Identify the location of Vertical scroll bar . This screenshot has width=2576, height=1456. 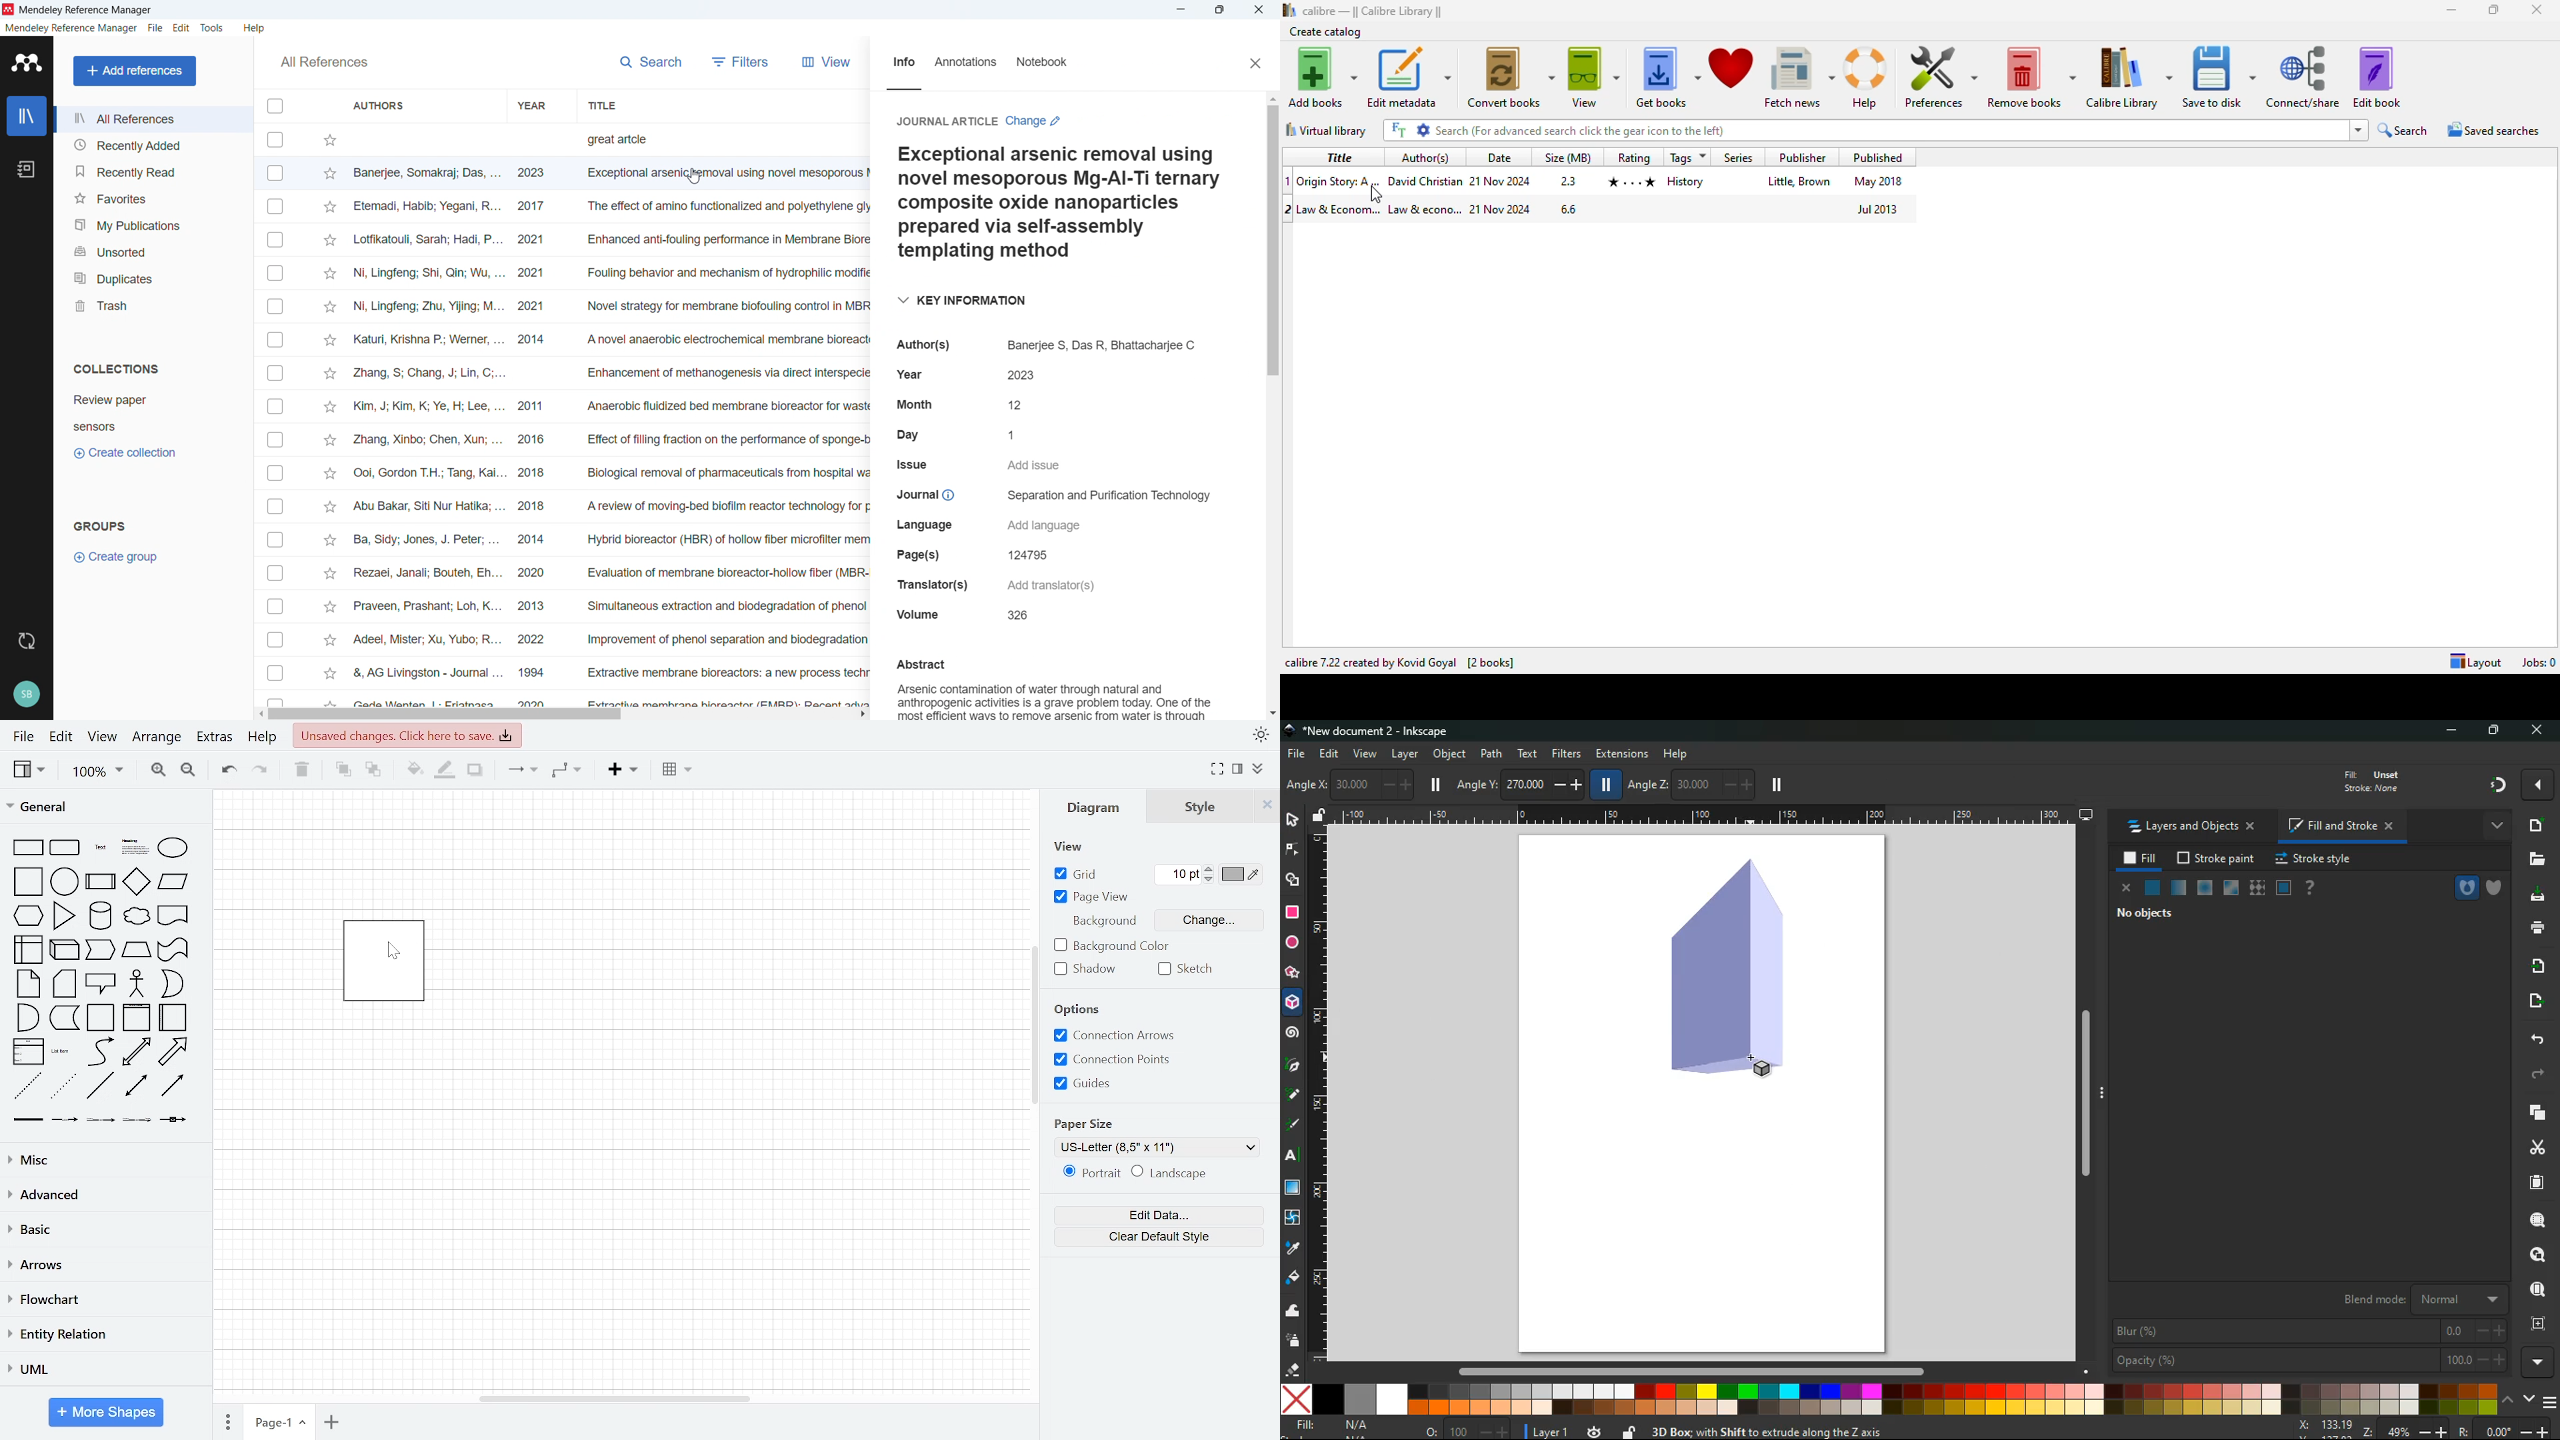
(1273, 240).